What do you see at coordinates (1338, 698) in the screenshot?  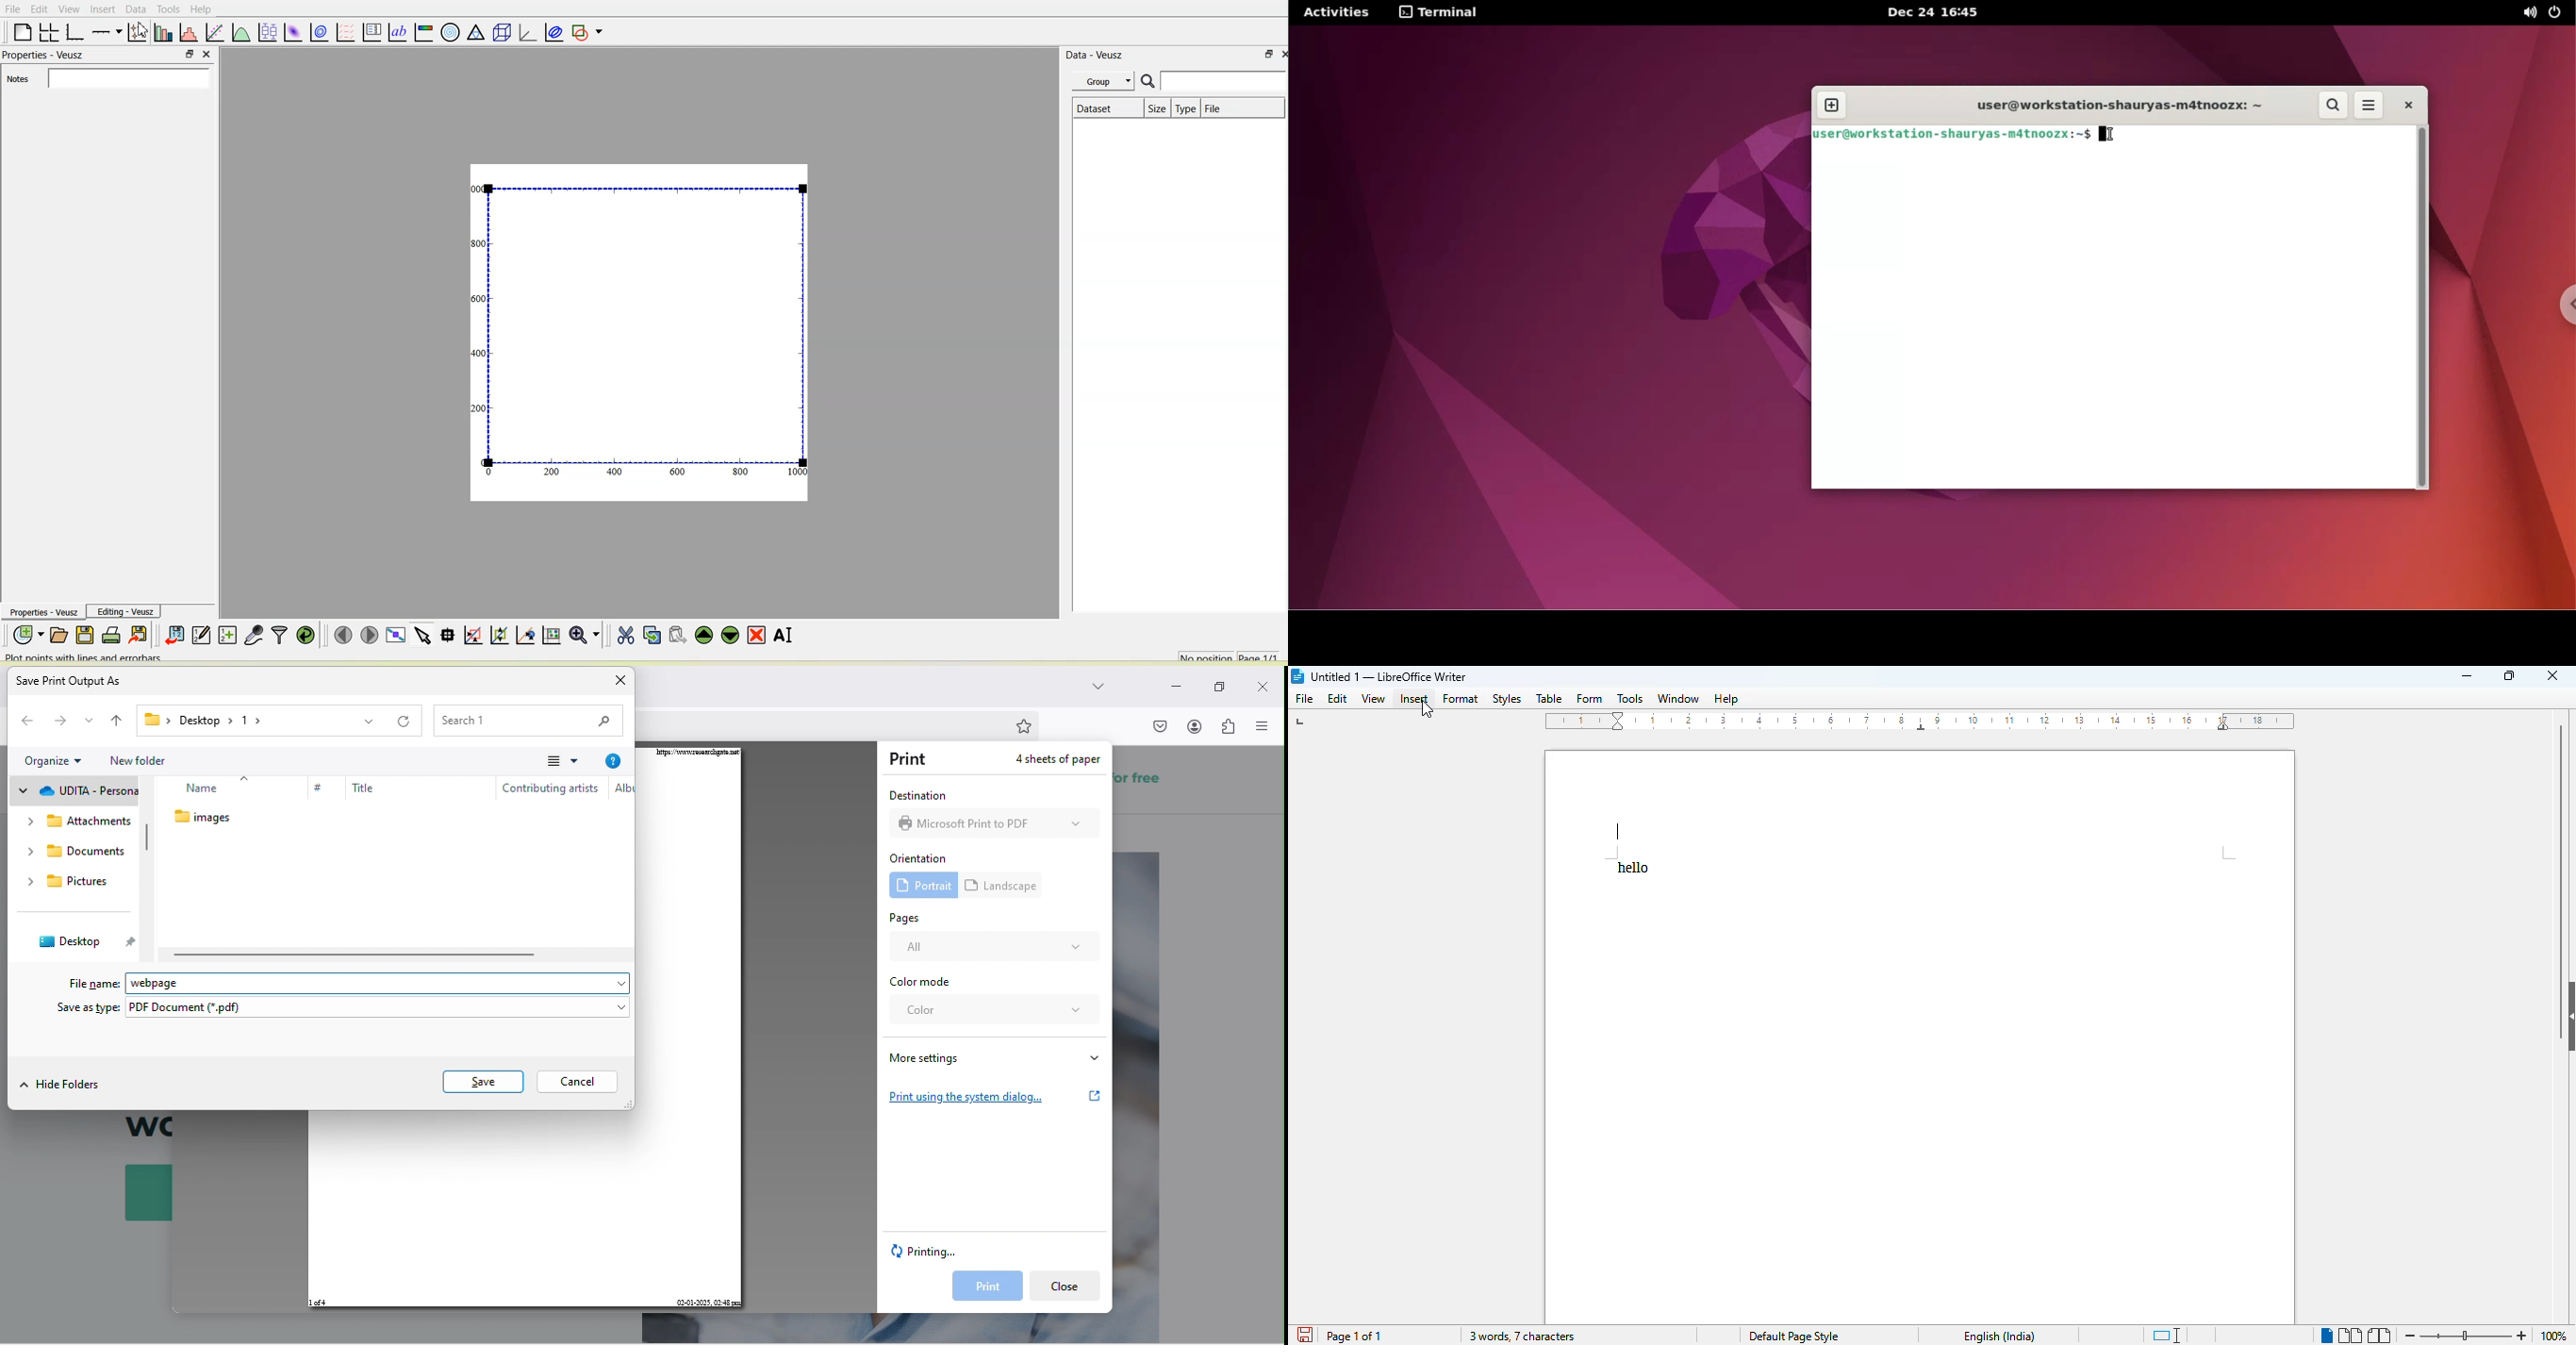 I see `edit` at bounding box center [1338, 698].